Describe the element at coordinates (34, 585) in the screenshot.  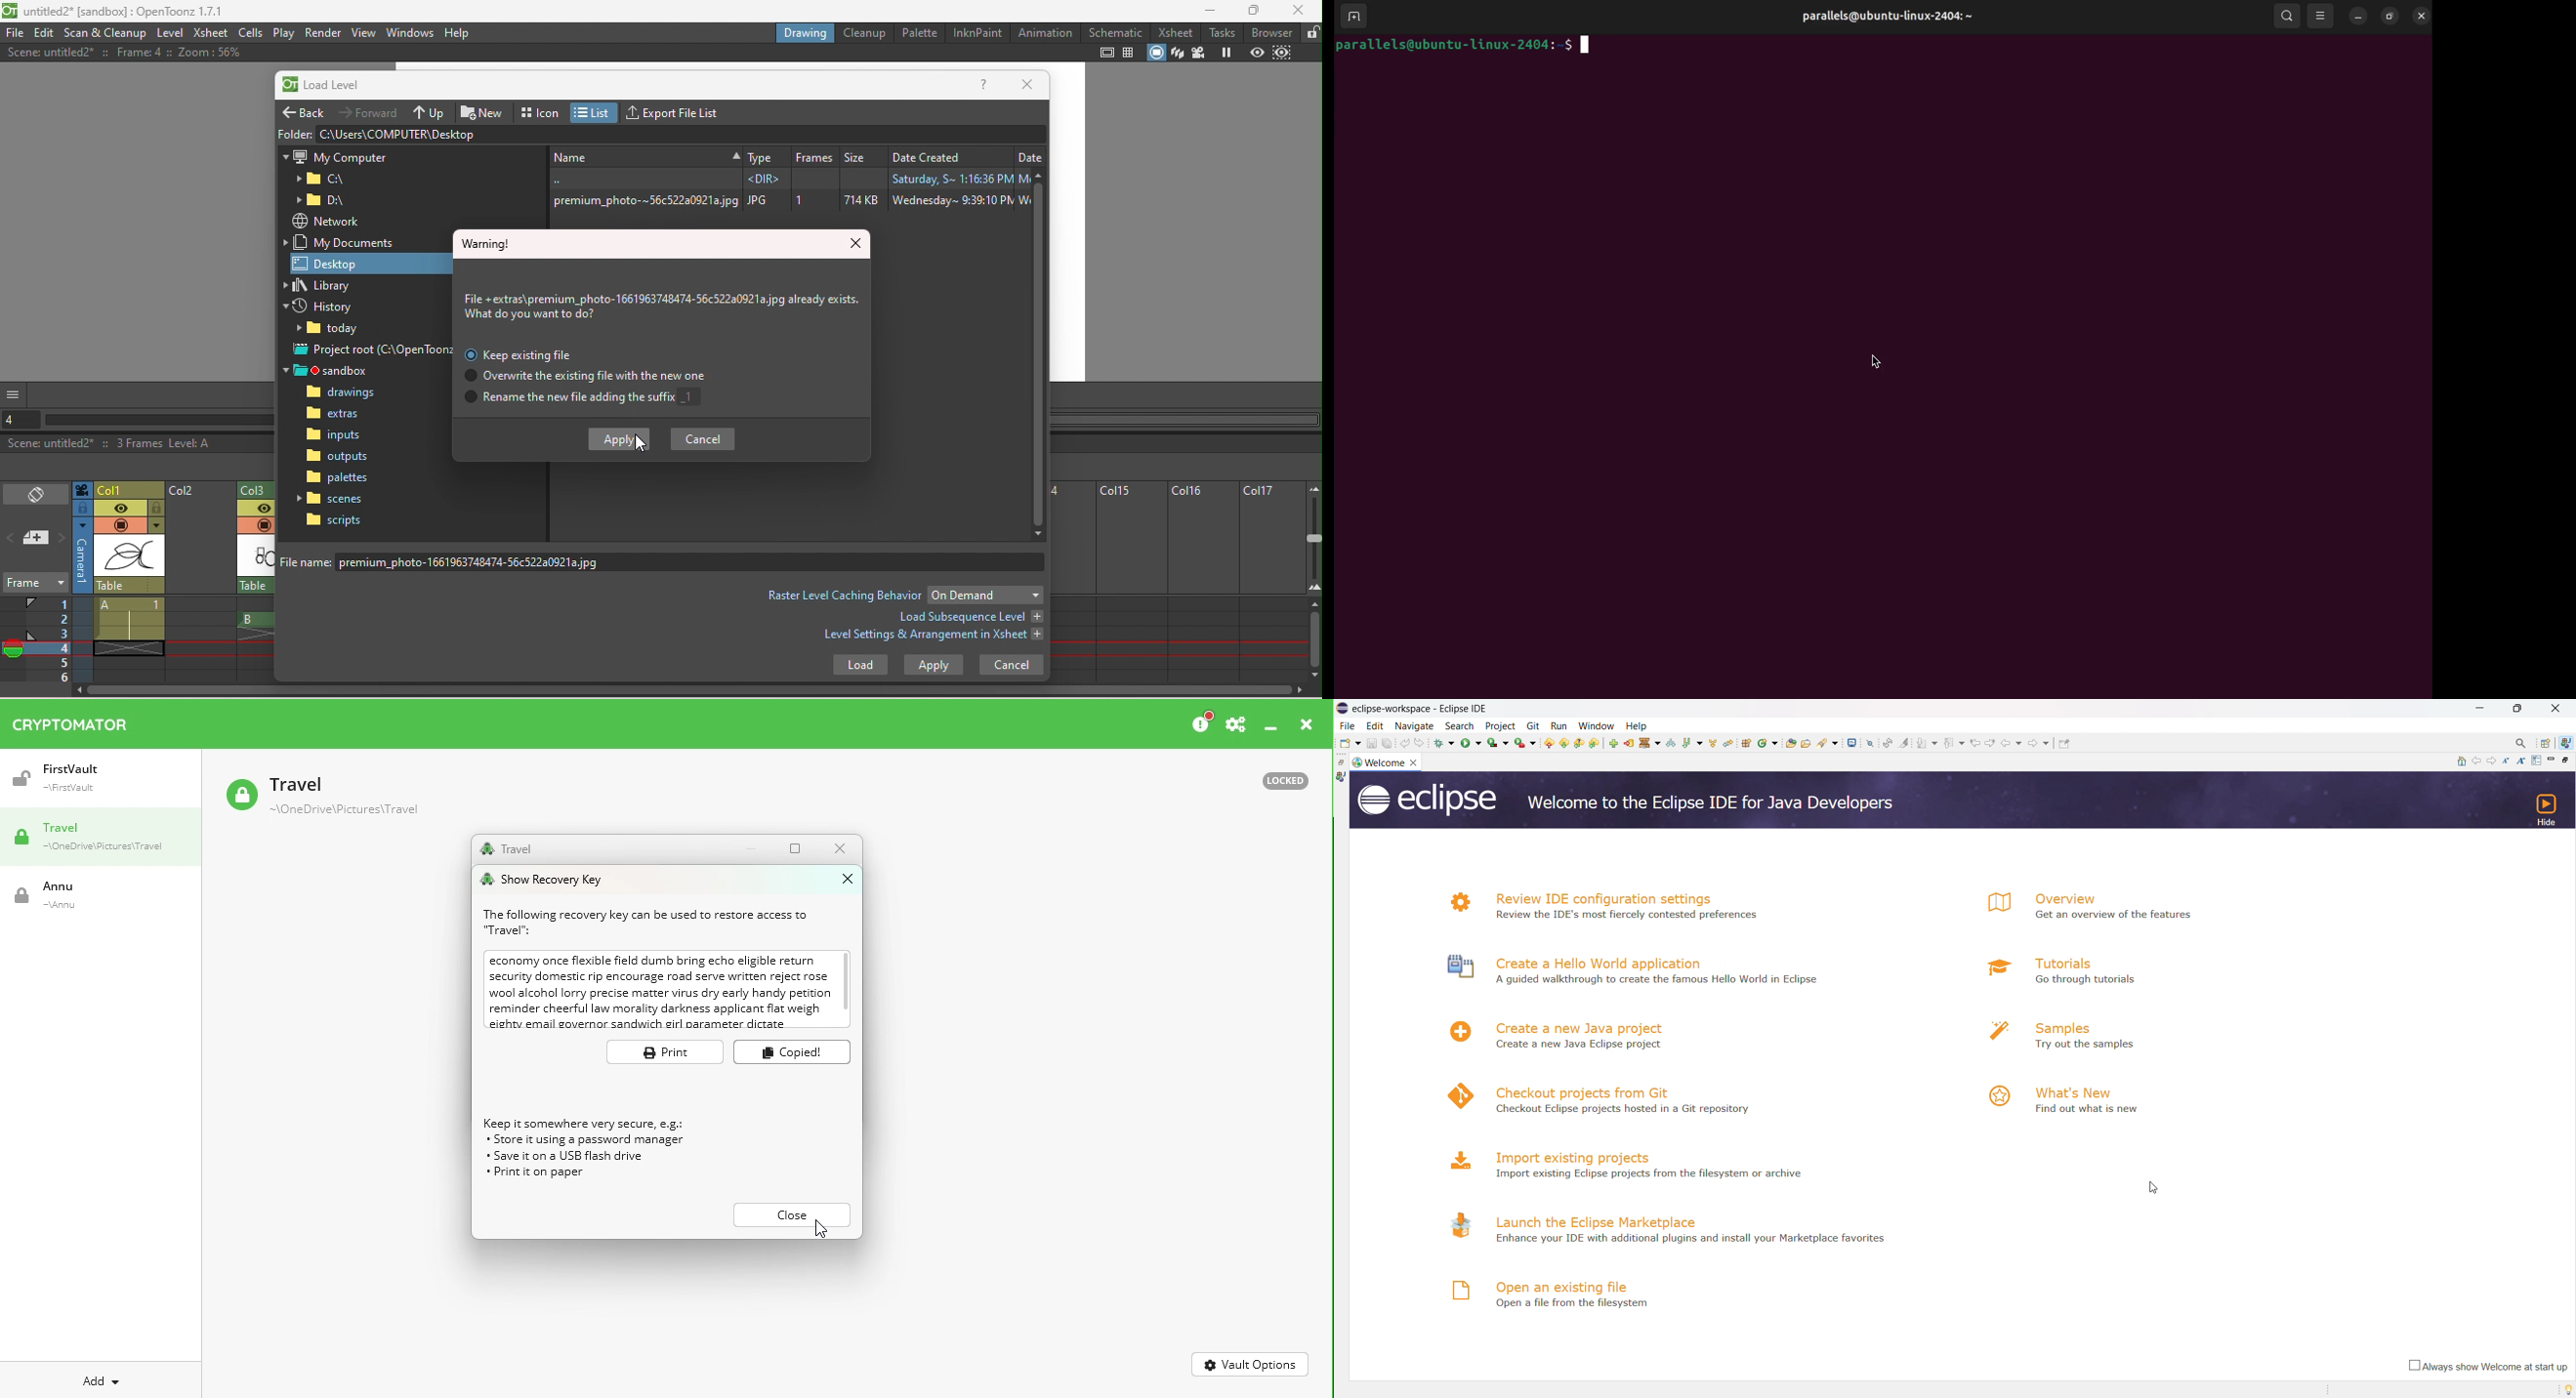
I see `Frame` at that location.